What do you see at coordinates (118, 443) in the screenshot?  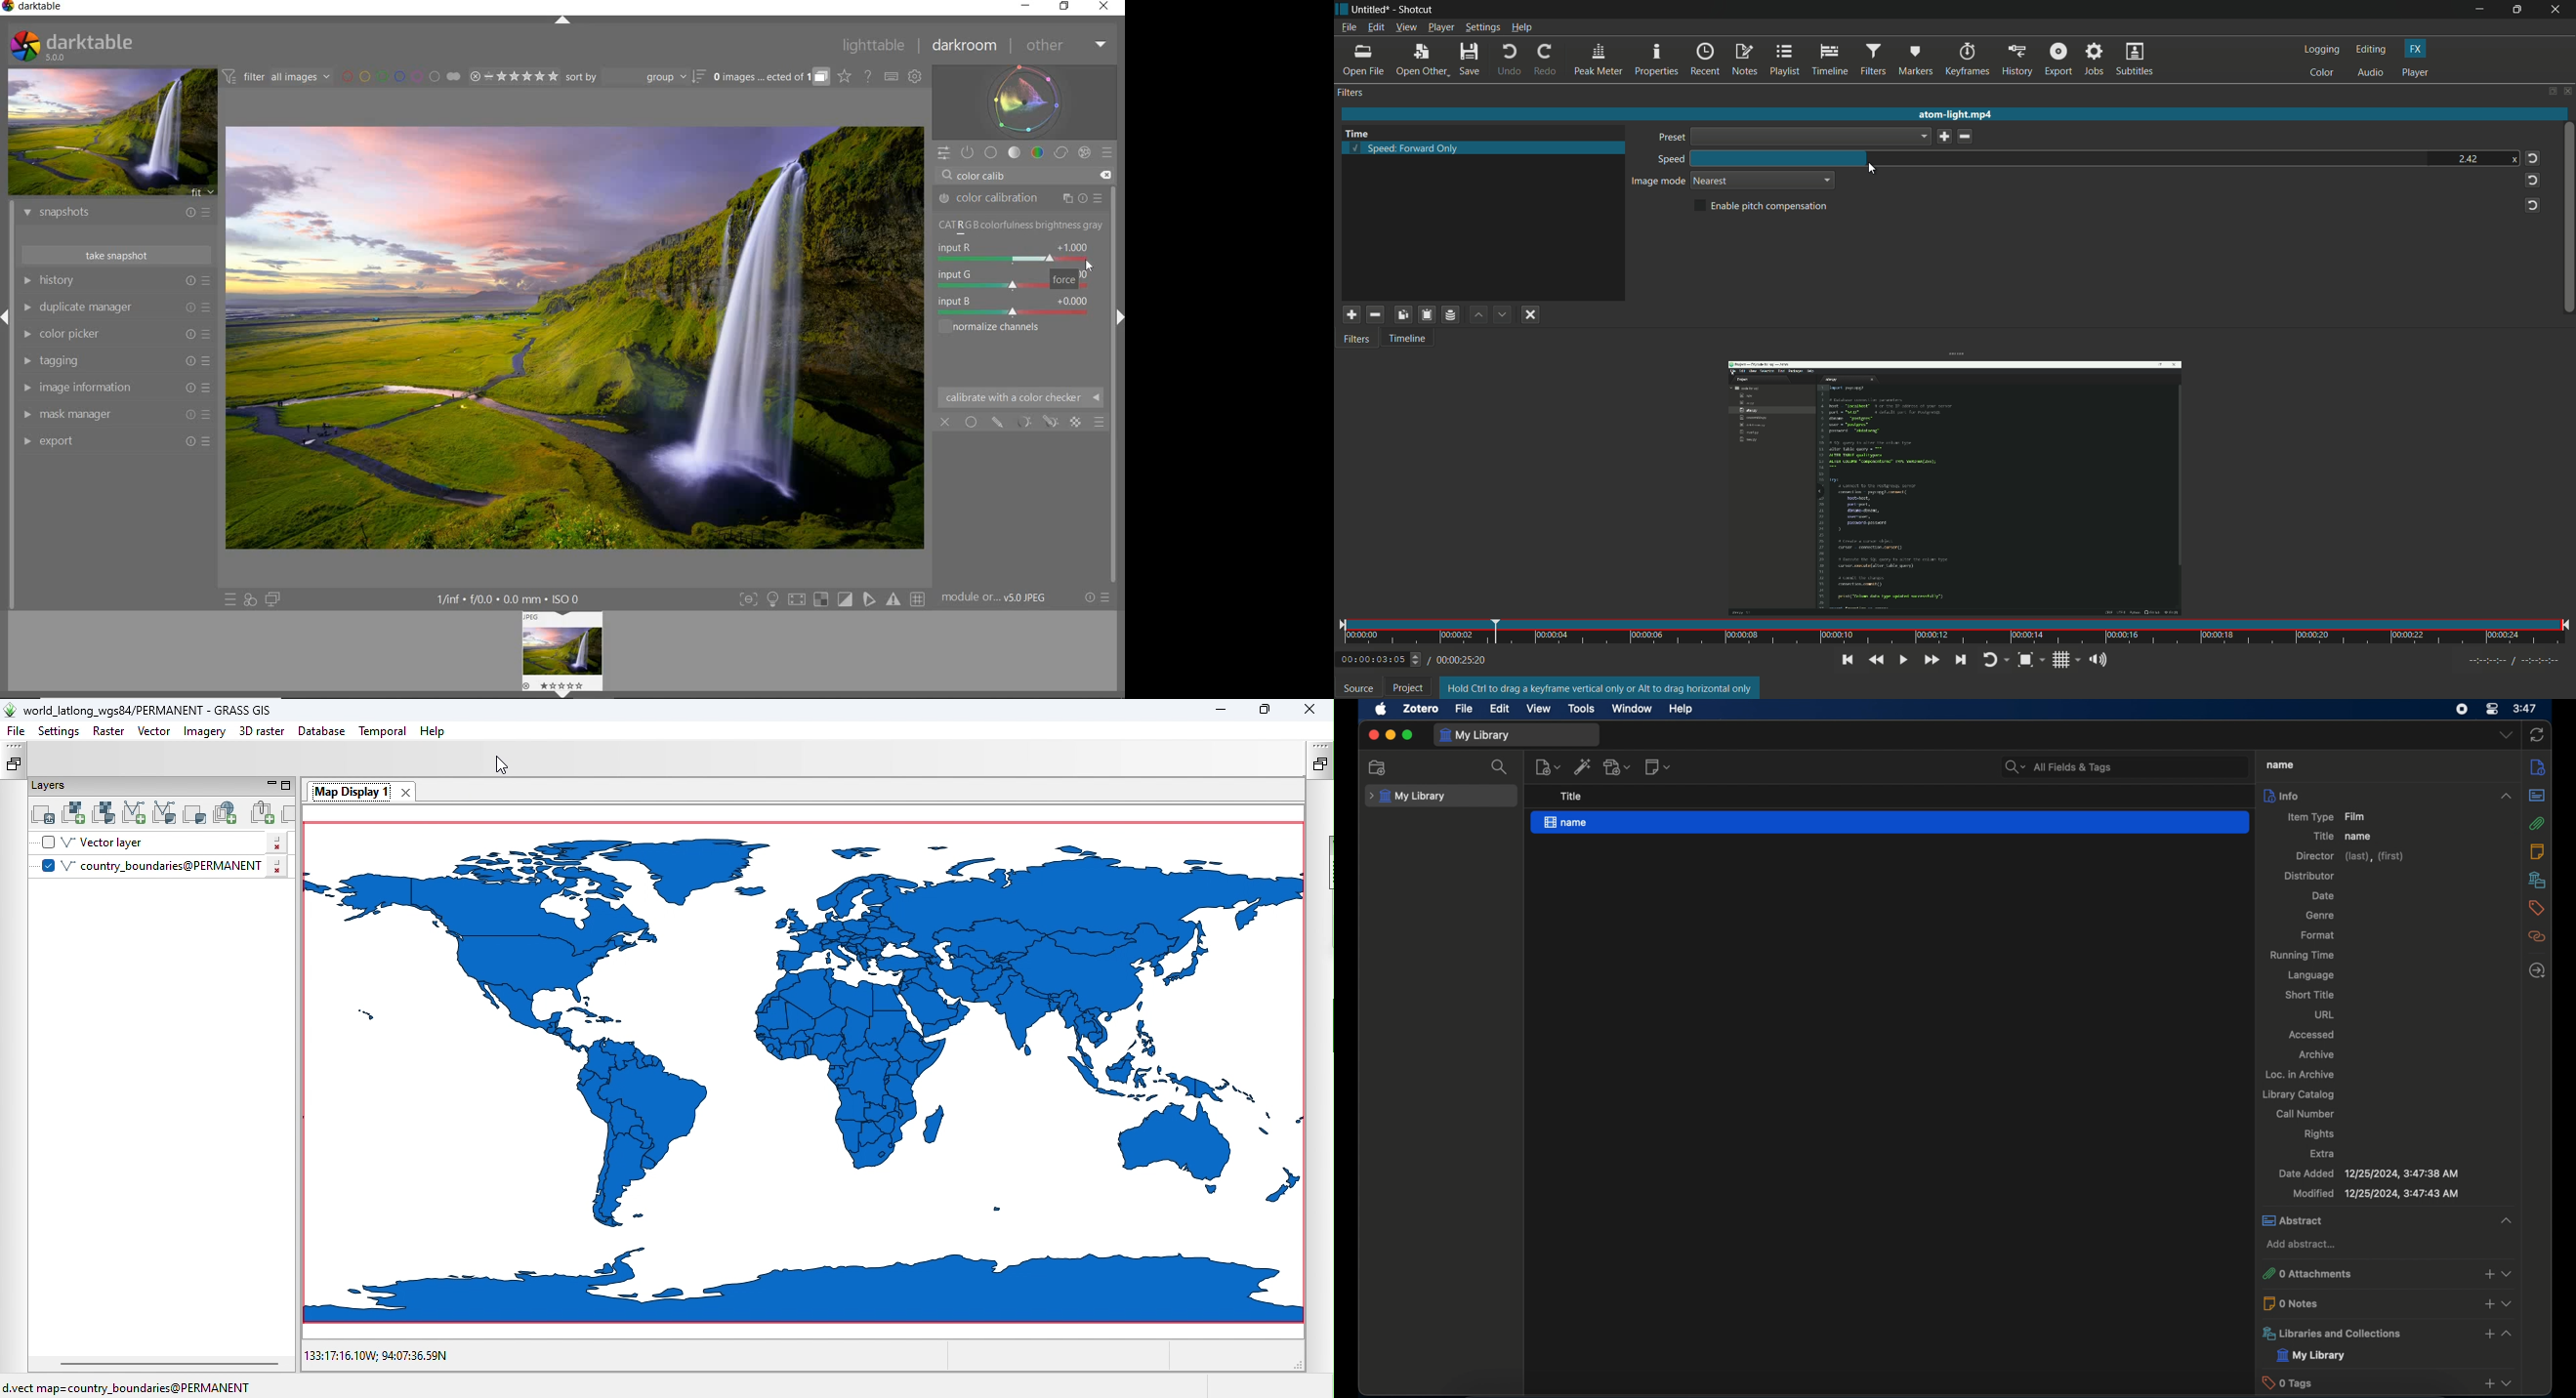 I see `export` at bounding box center [118, 443].